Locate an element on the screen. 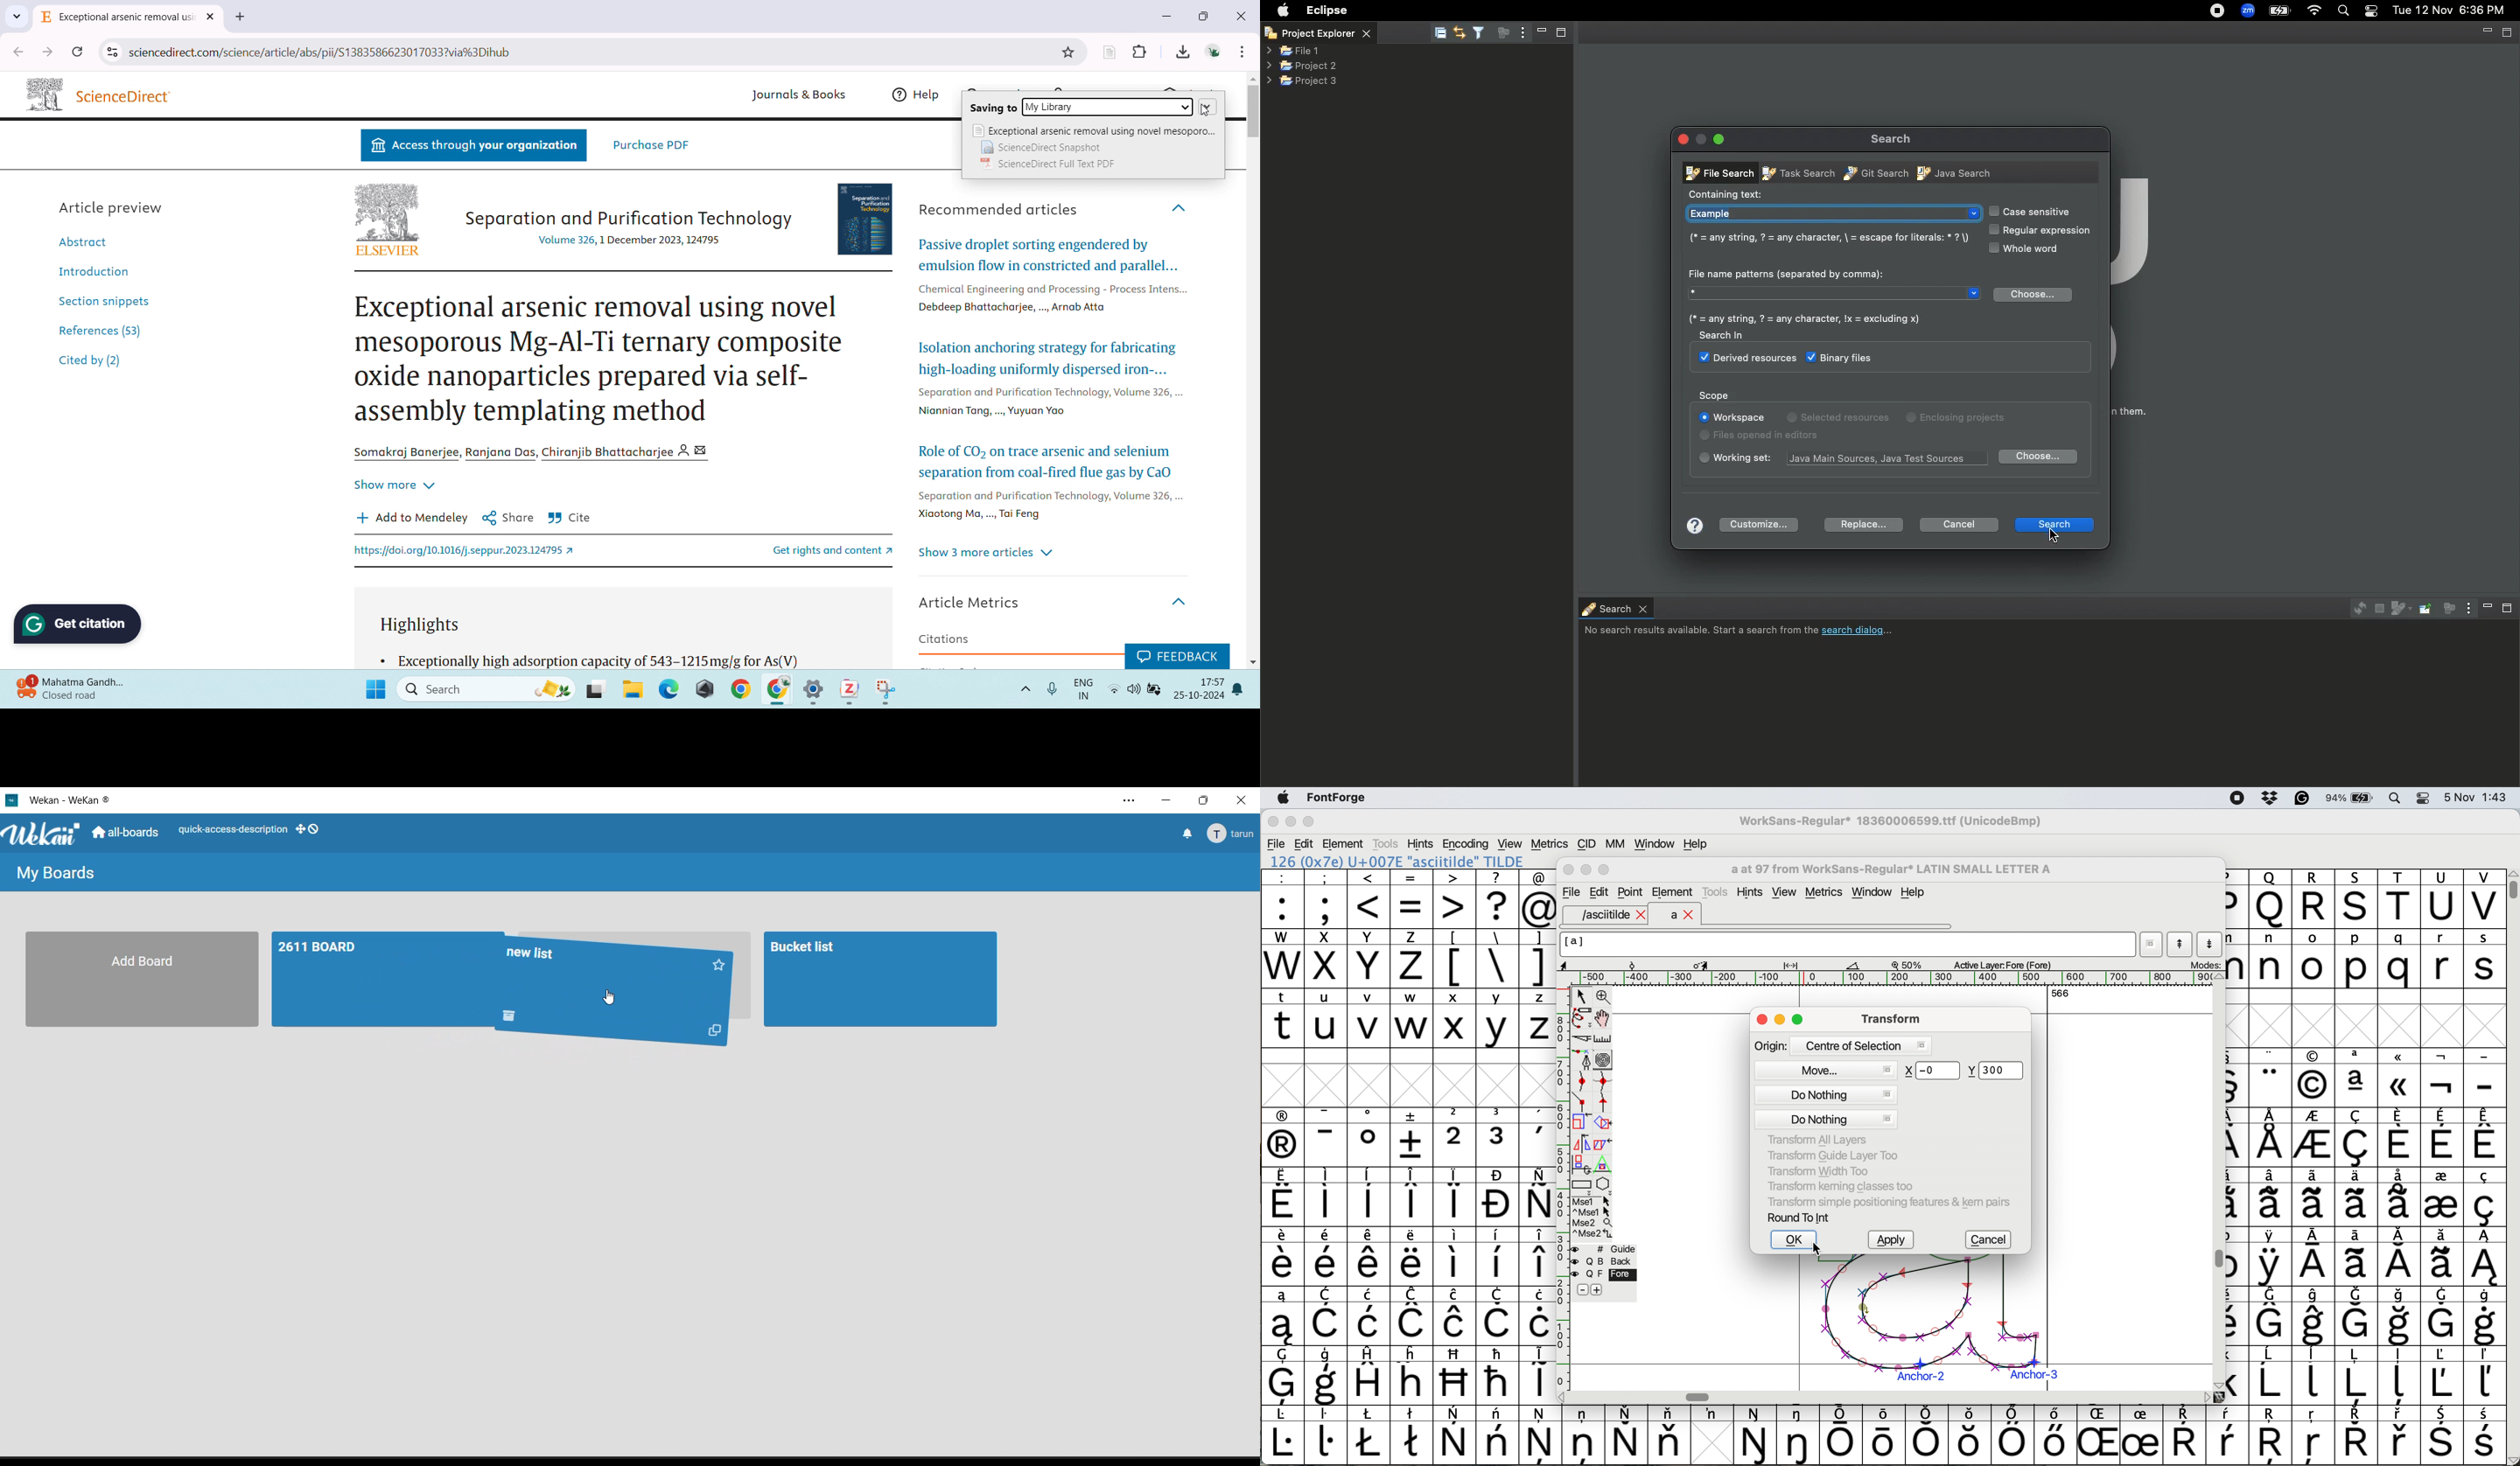 This screenshot has height=1484, width=2520. Search in is located at coordinates (1730, 338).